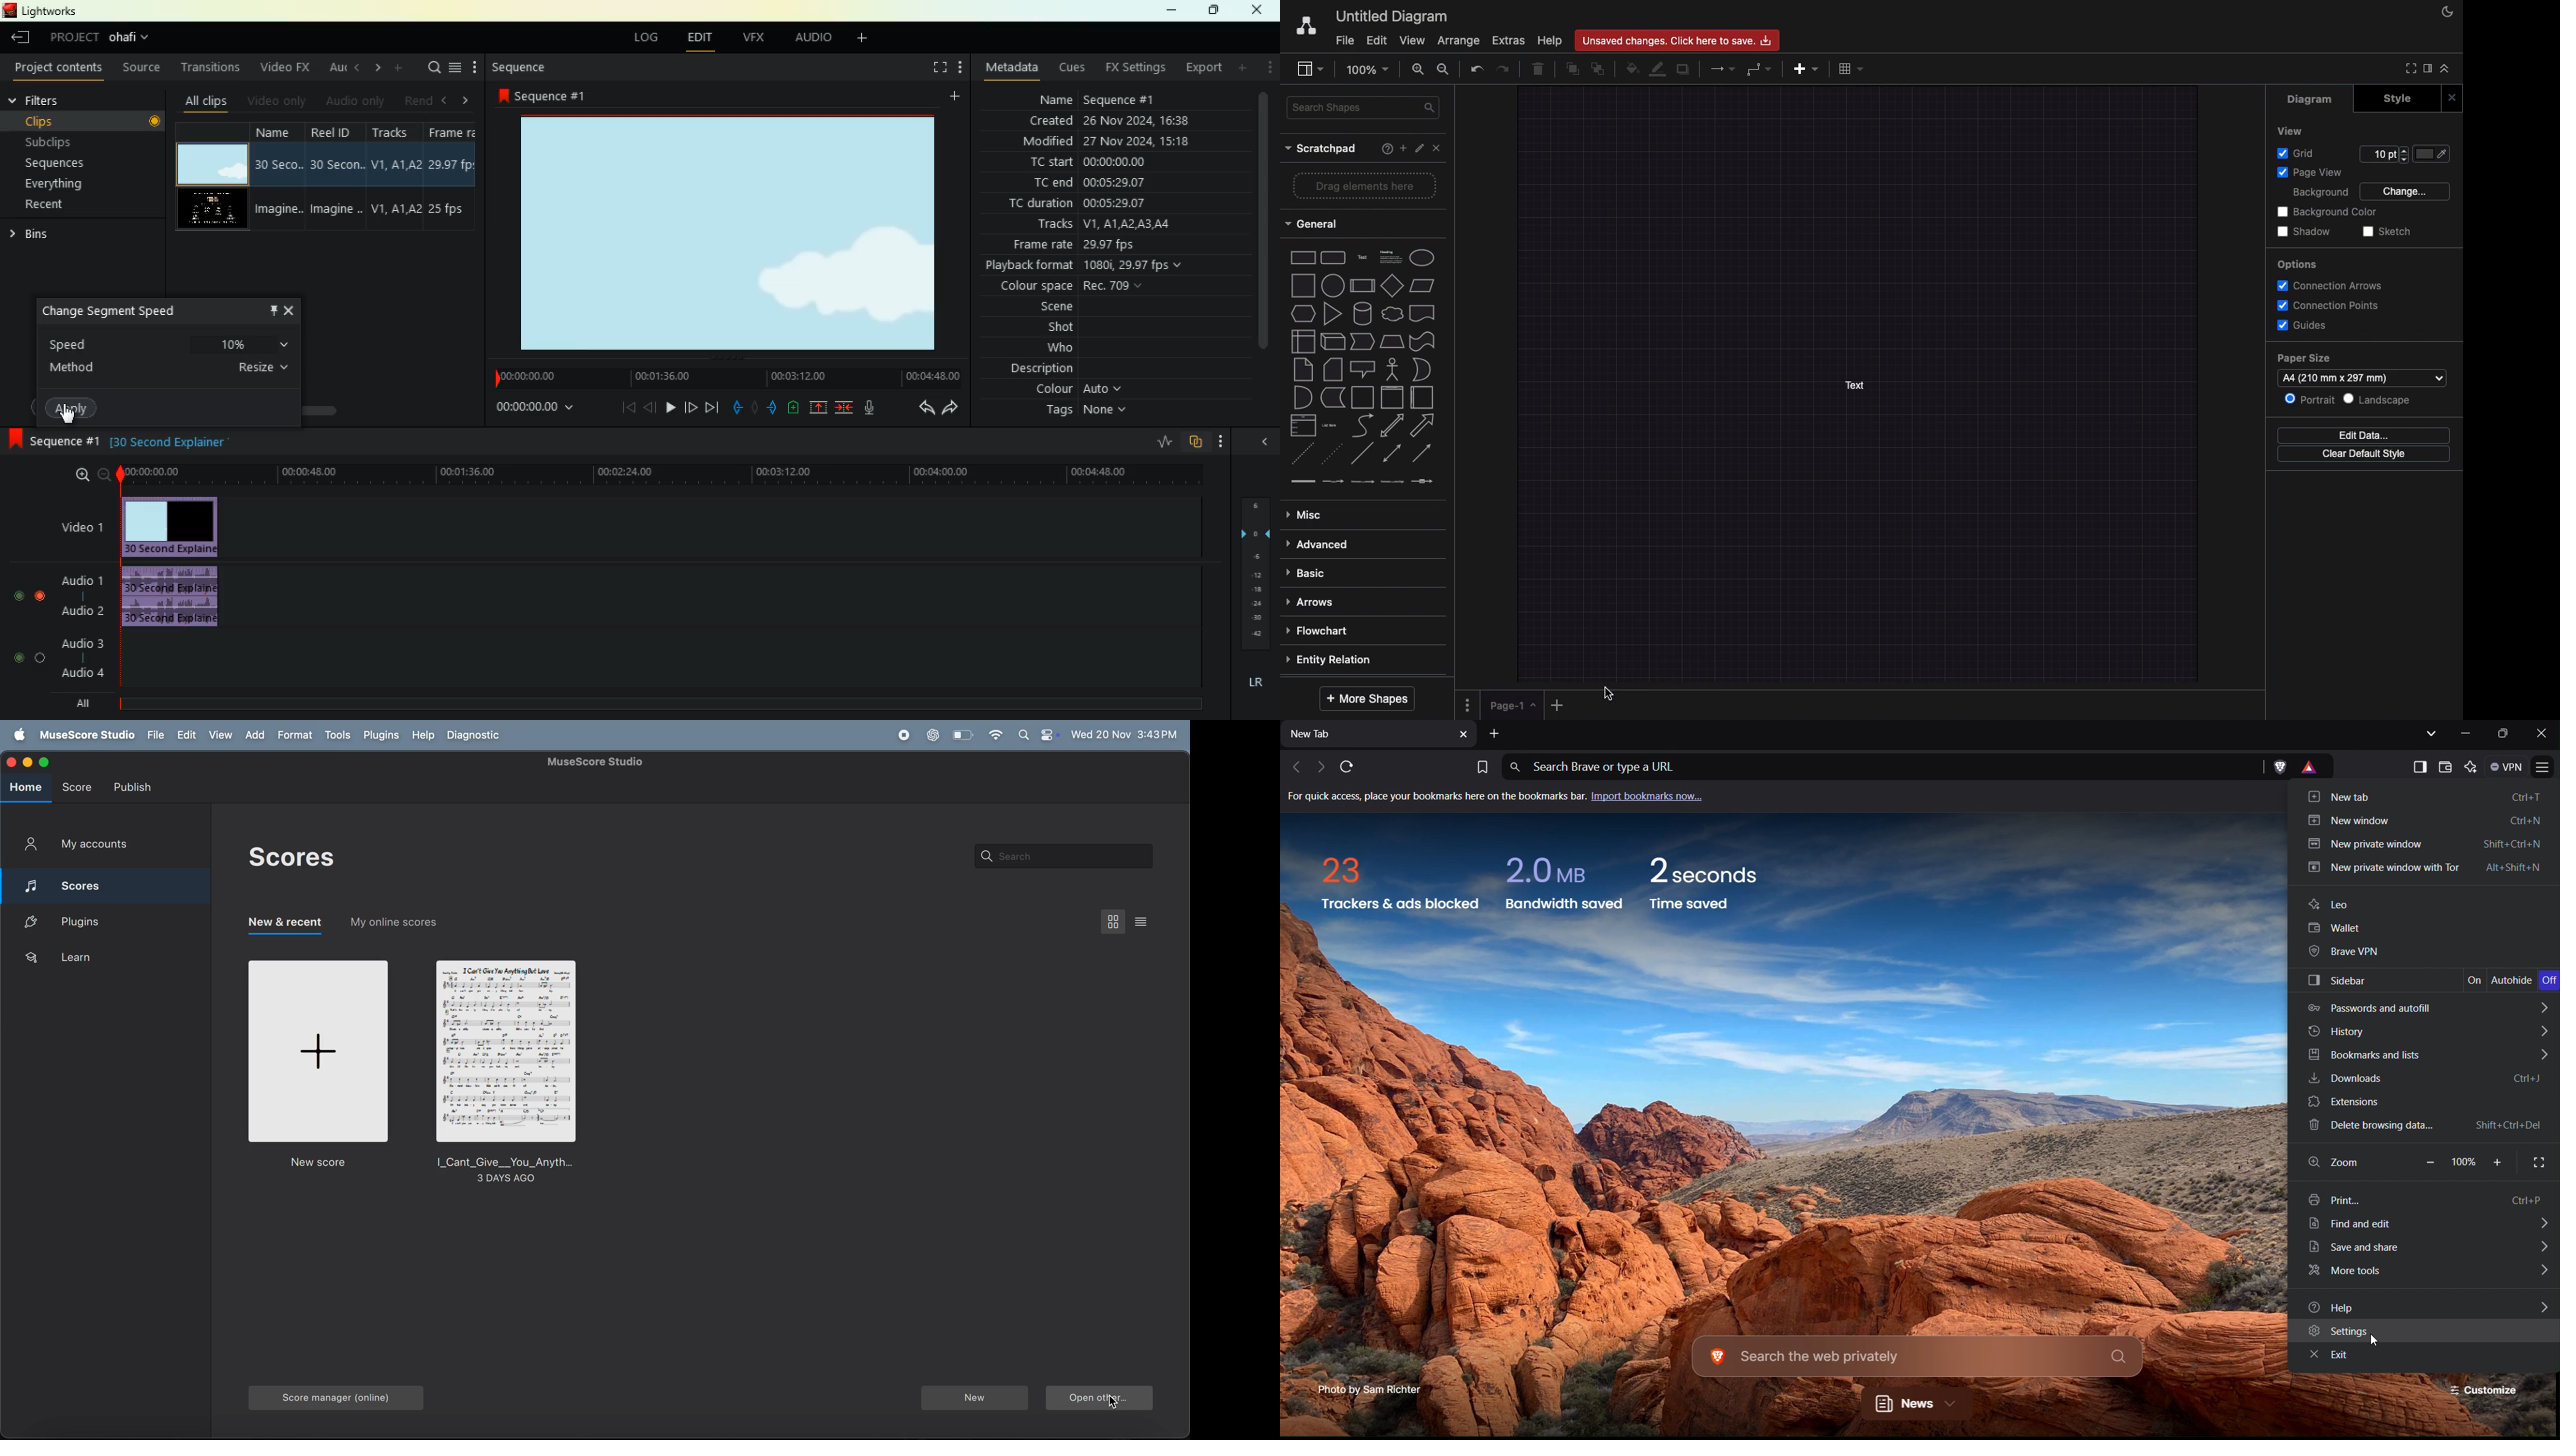  What do you see at coordinates (189, 445) in the screenshot?
I see `text` at bounding box center [189, 445].